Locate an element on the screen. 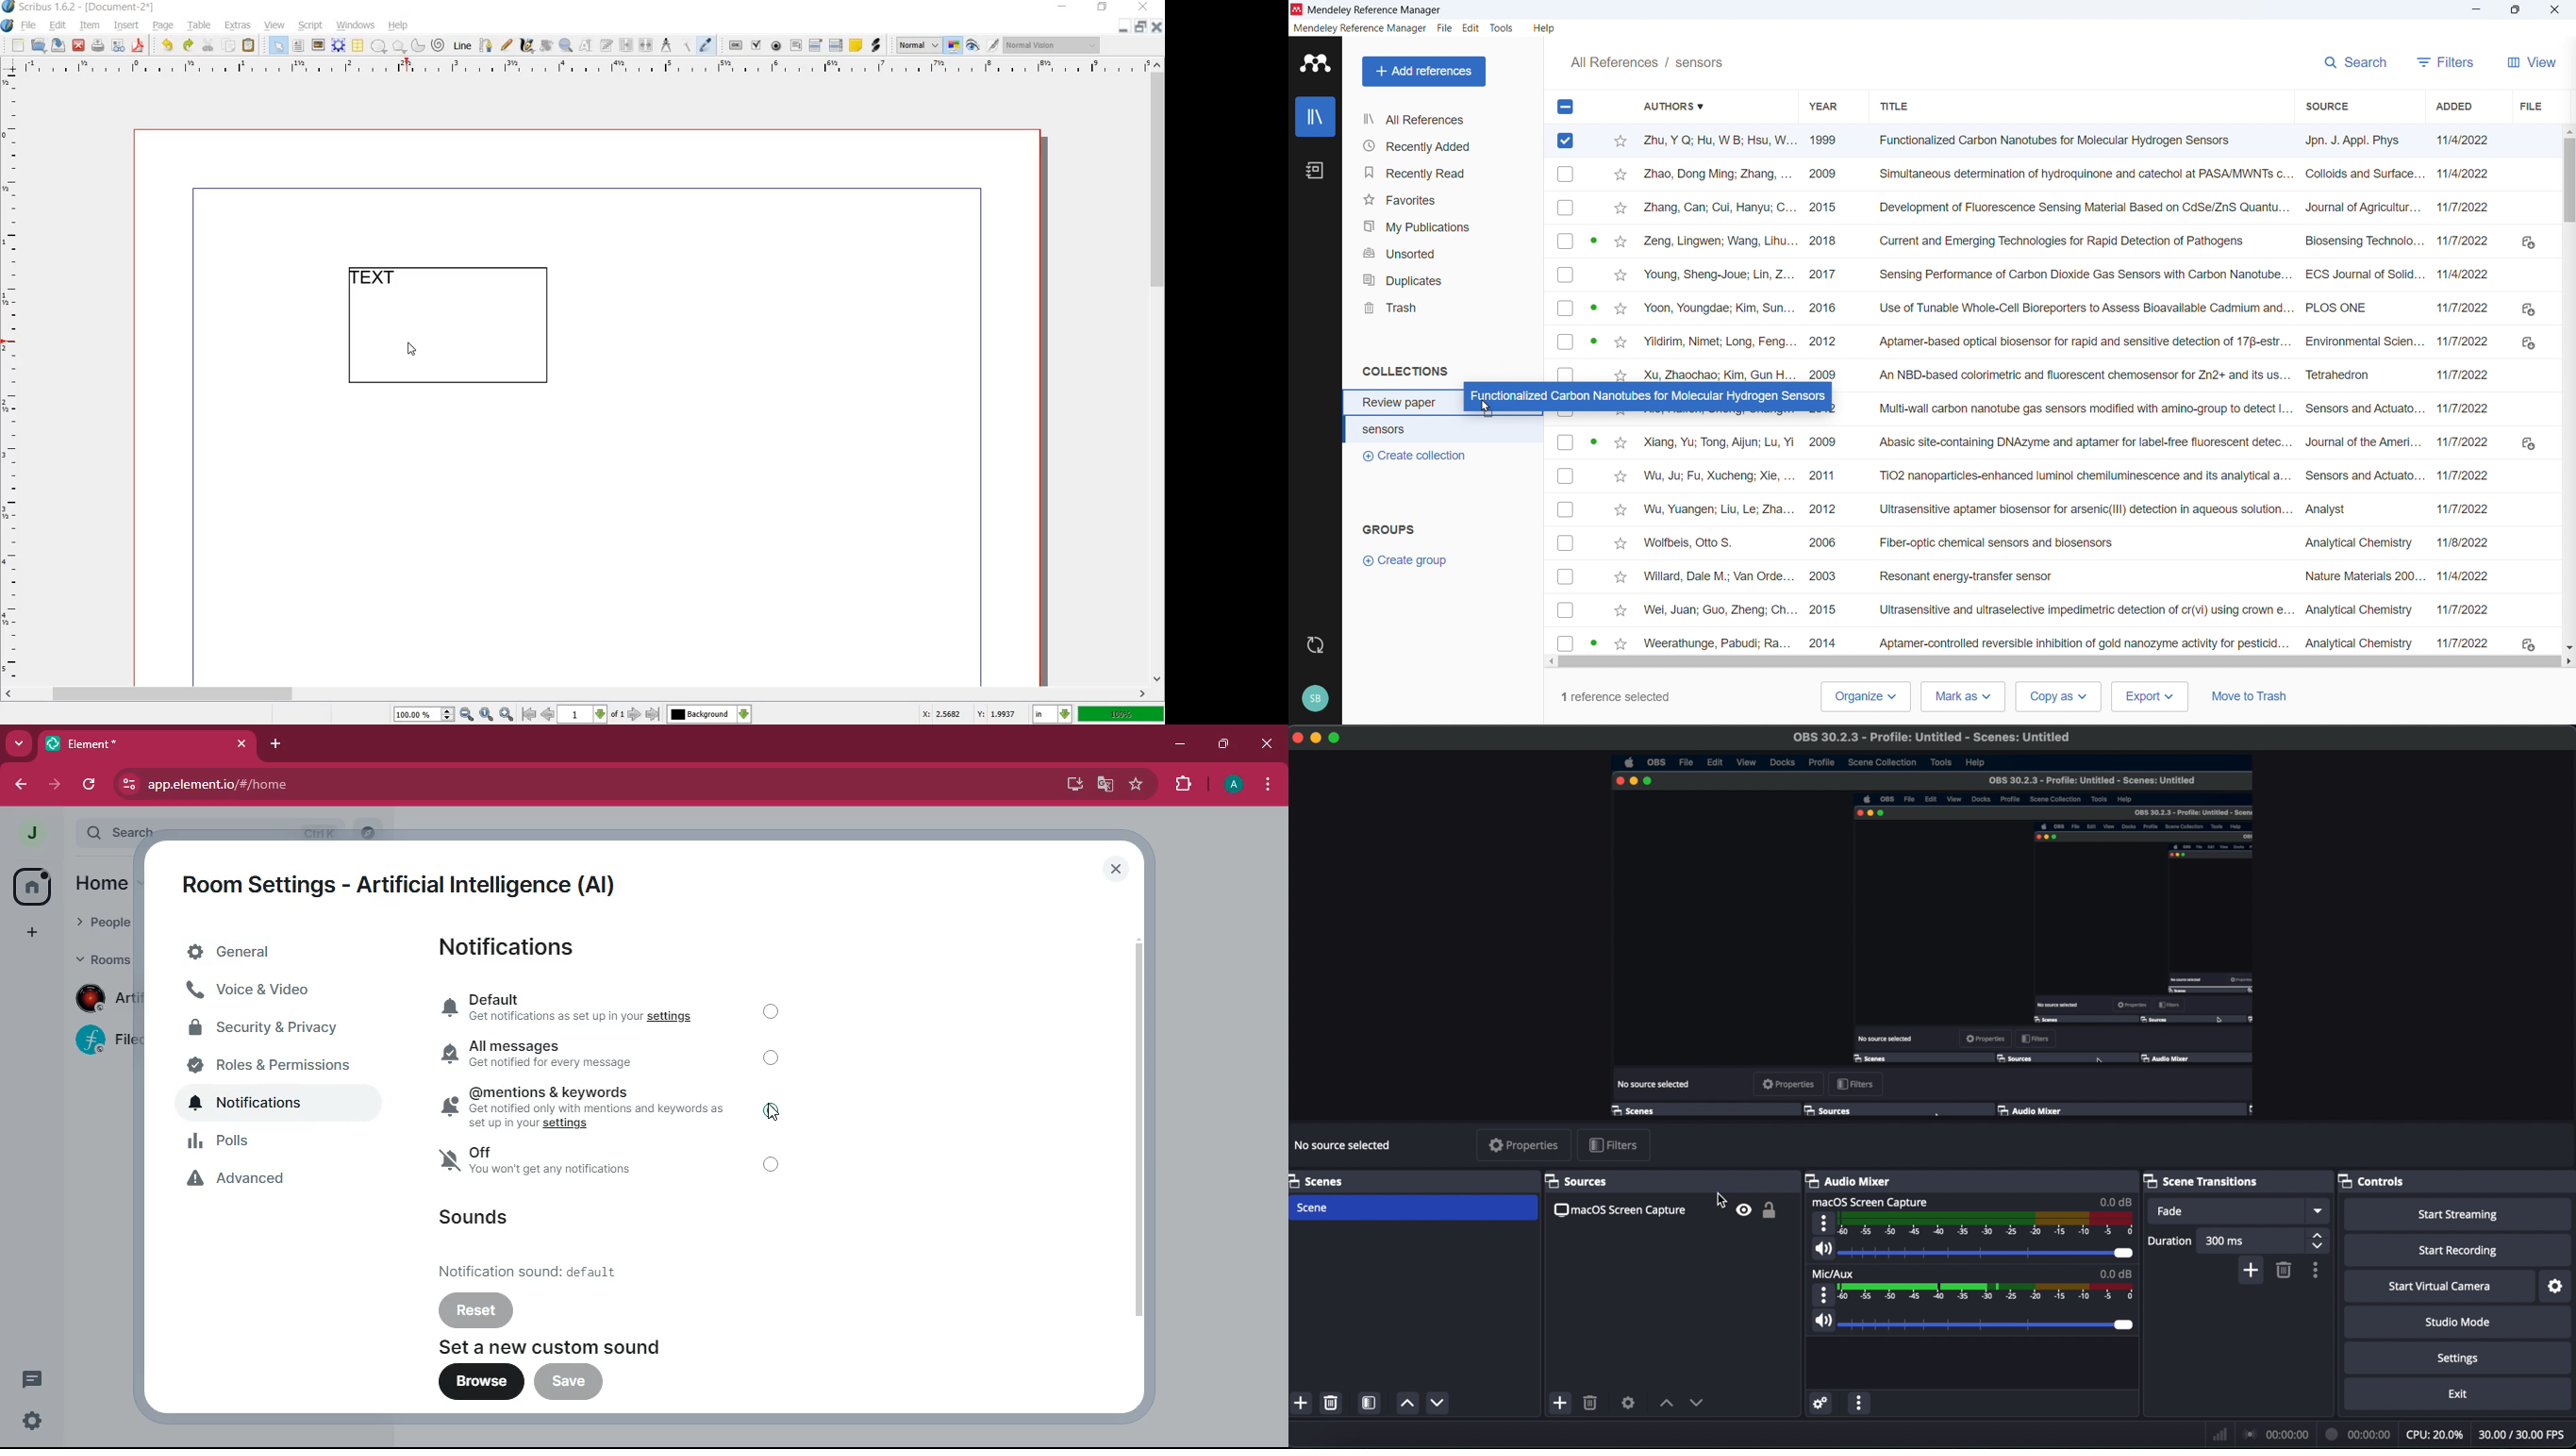 The image size is (2576, 1456). Sort by sources  is located at coordinates (2325, 105).